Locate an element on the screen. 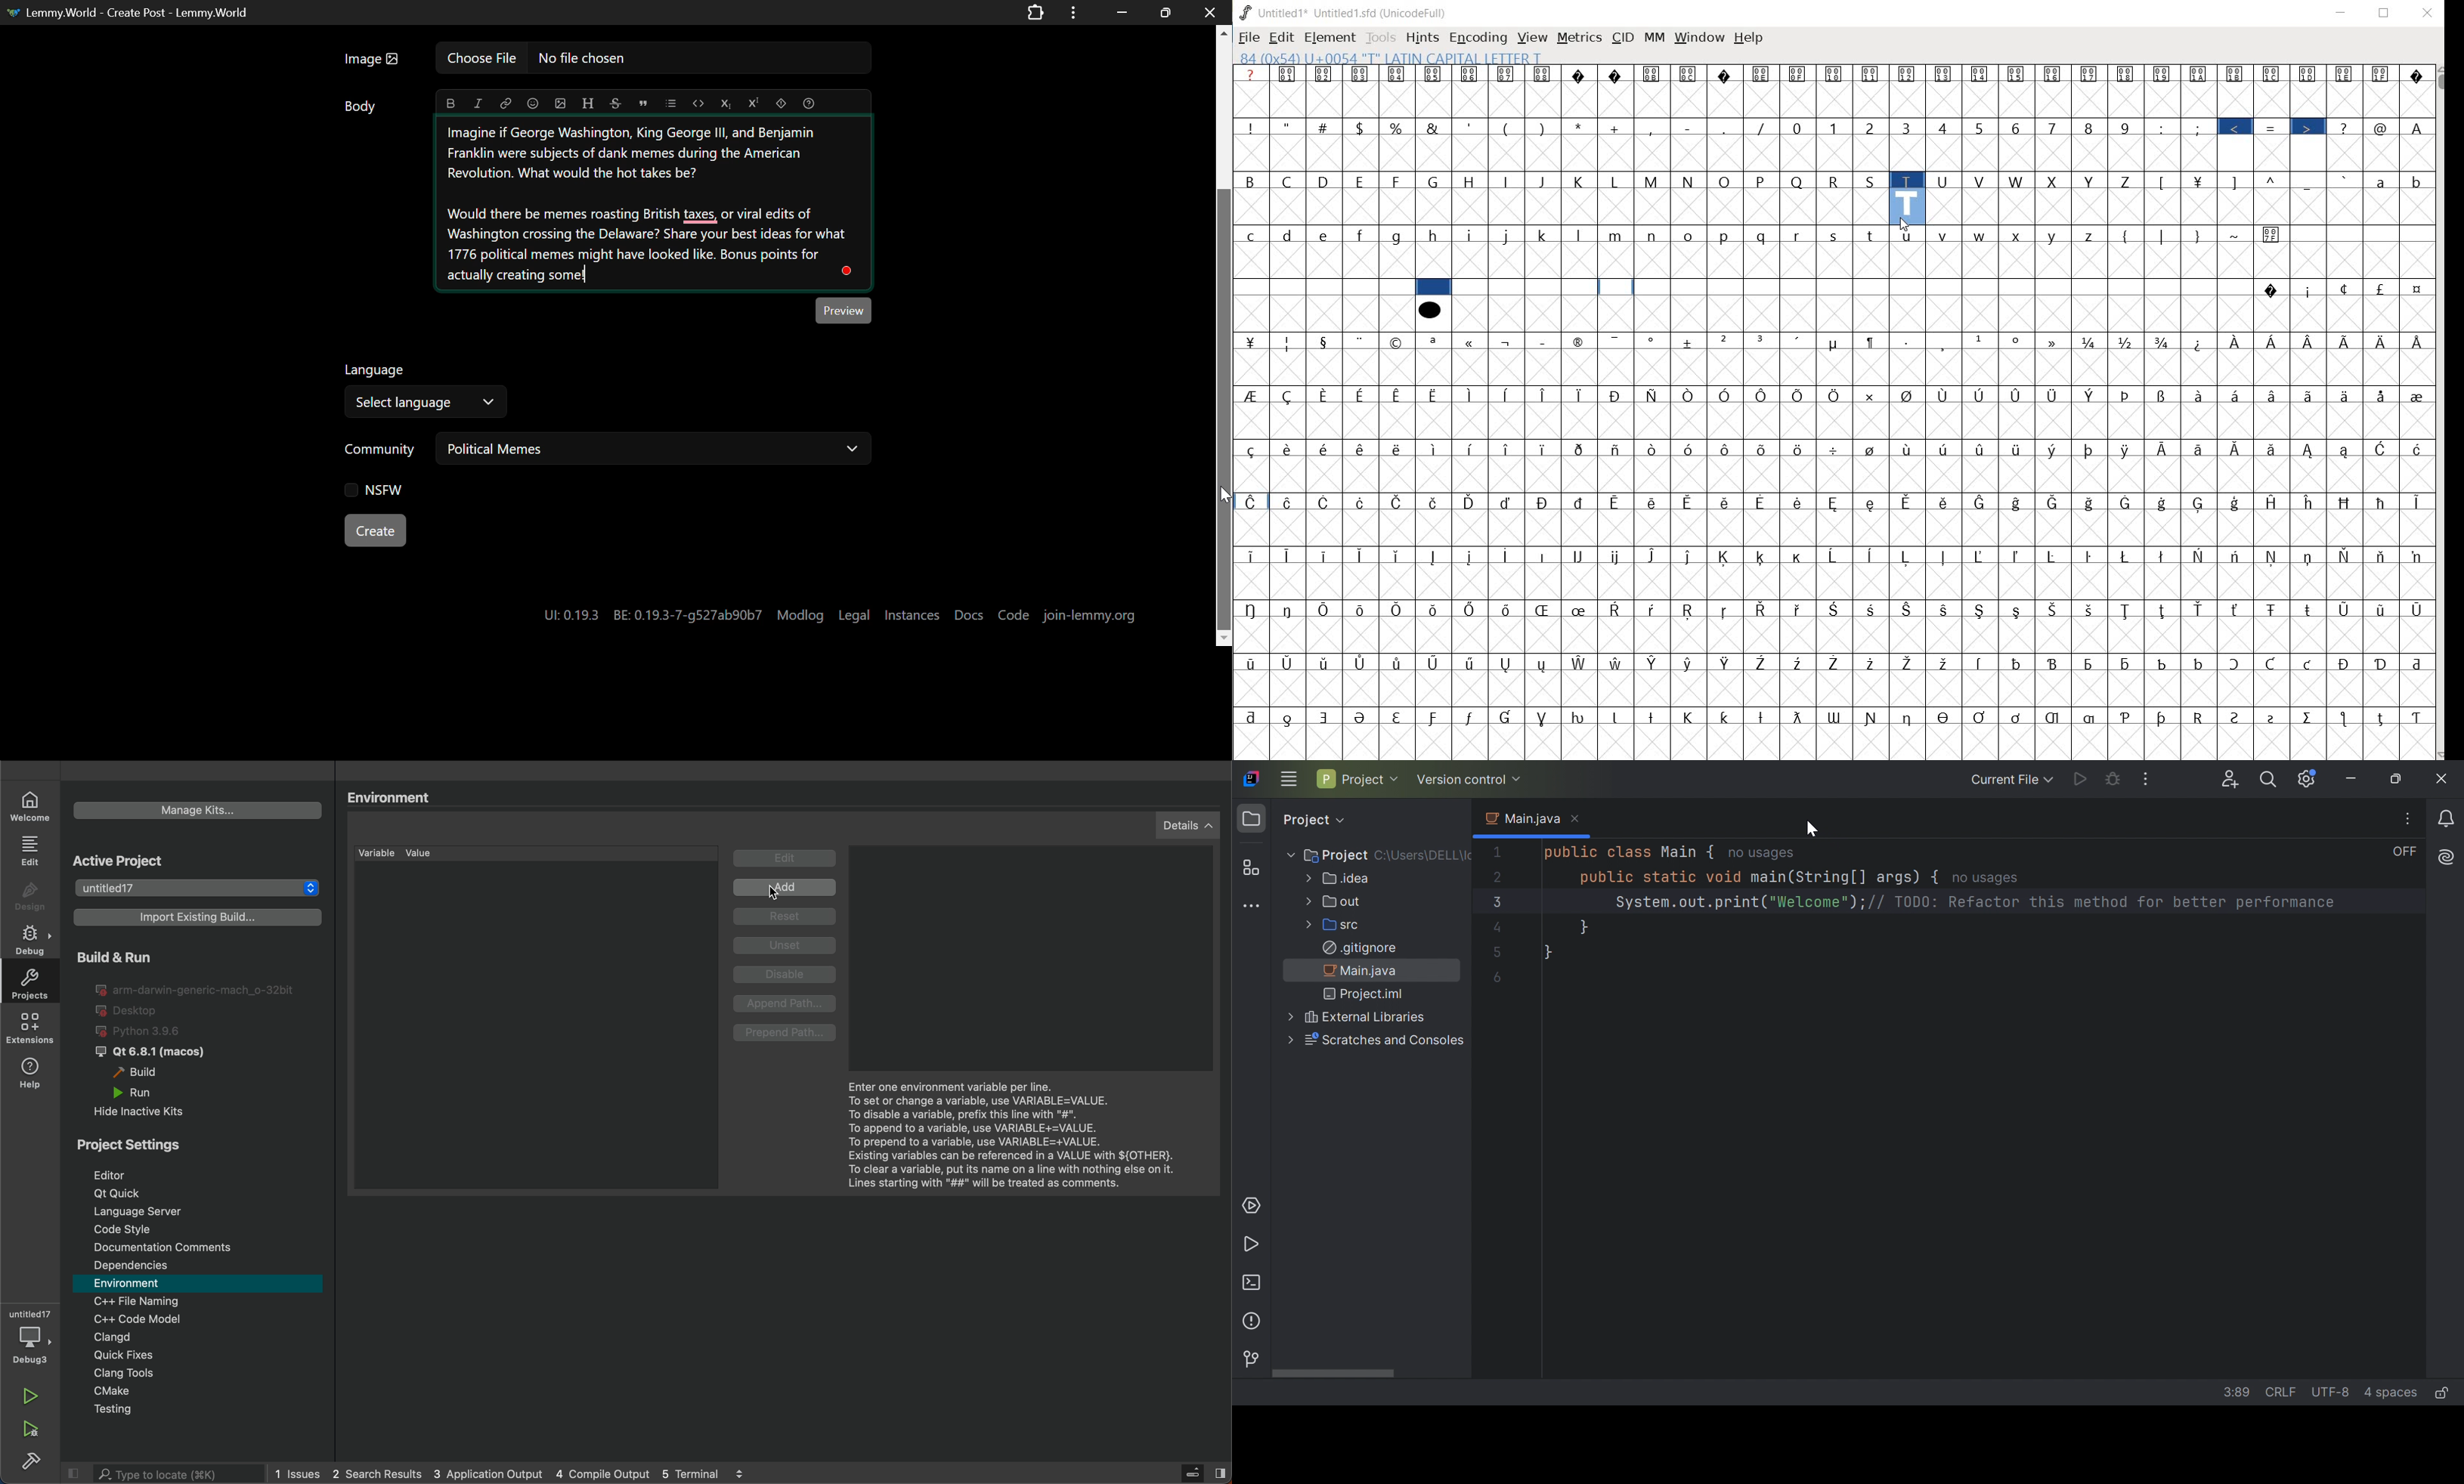 The image size is (2464, 1484). Symbol is located at coordinates (1542, 609).